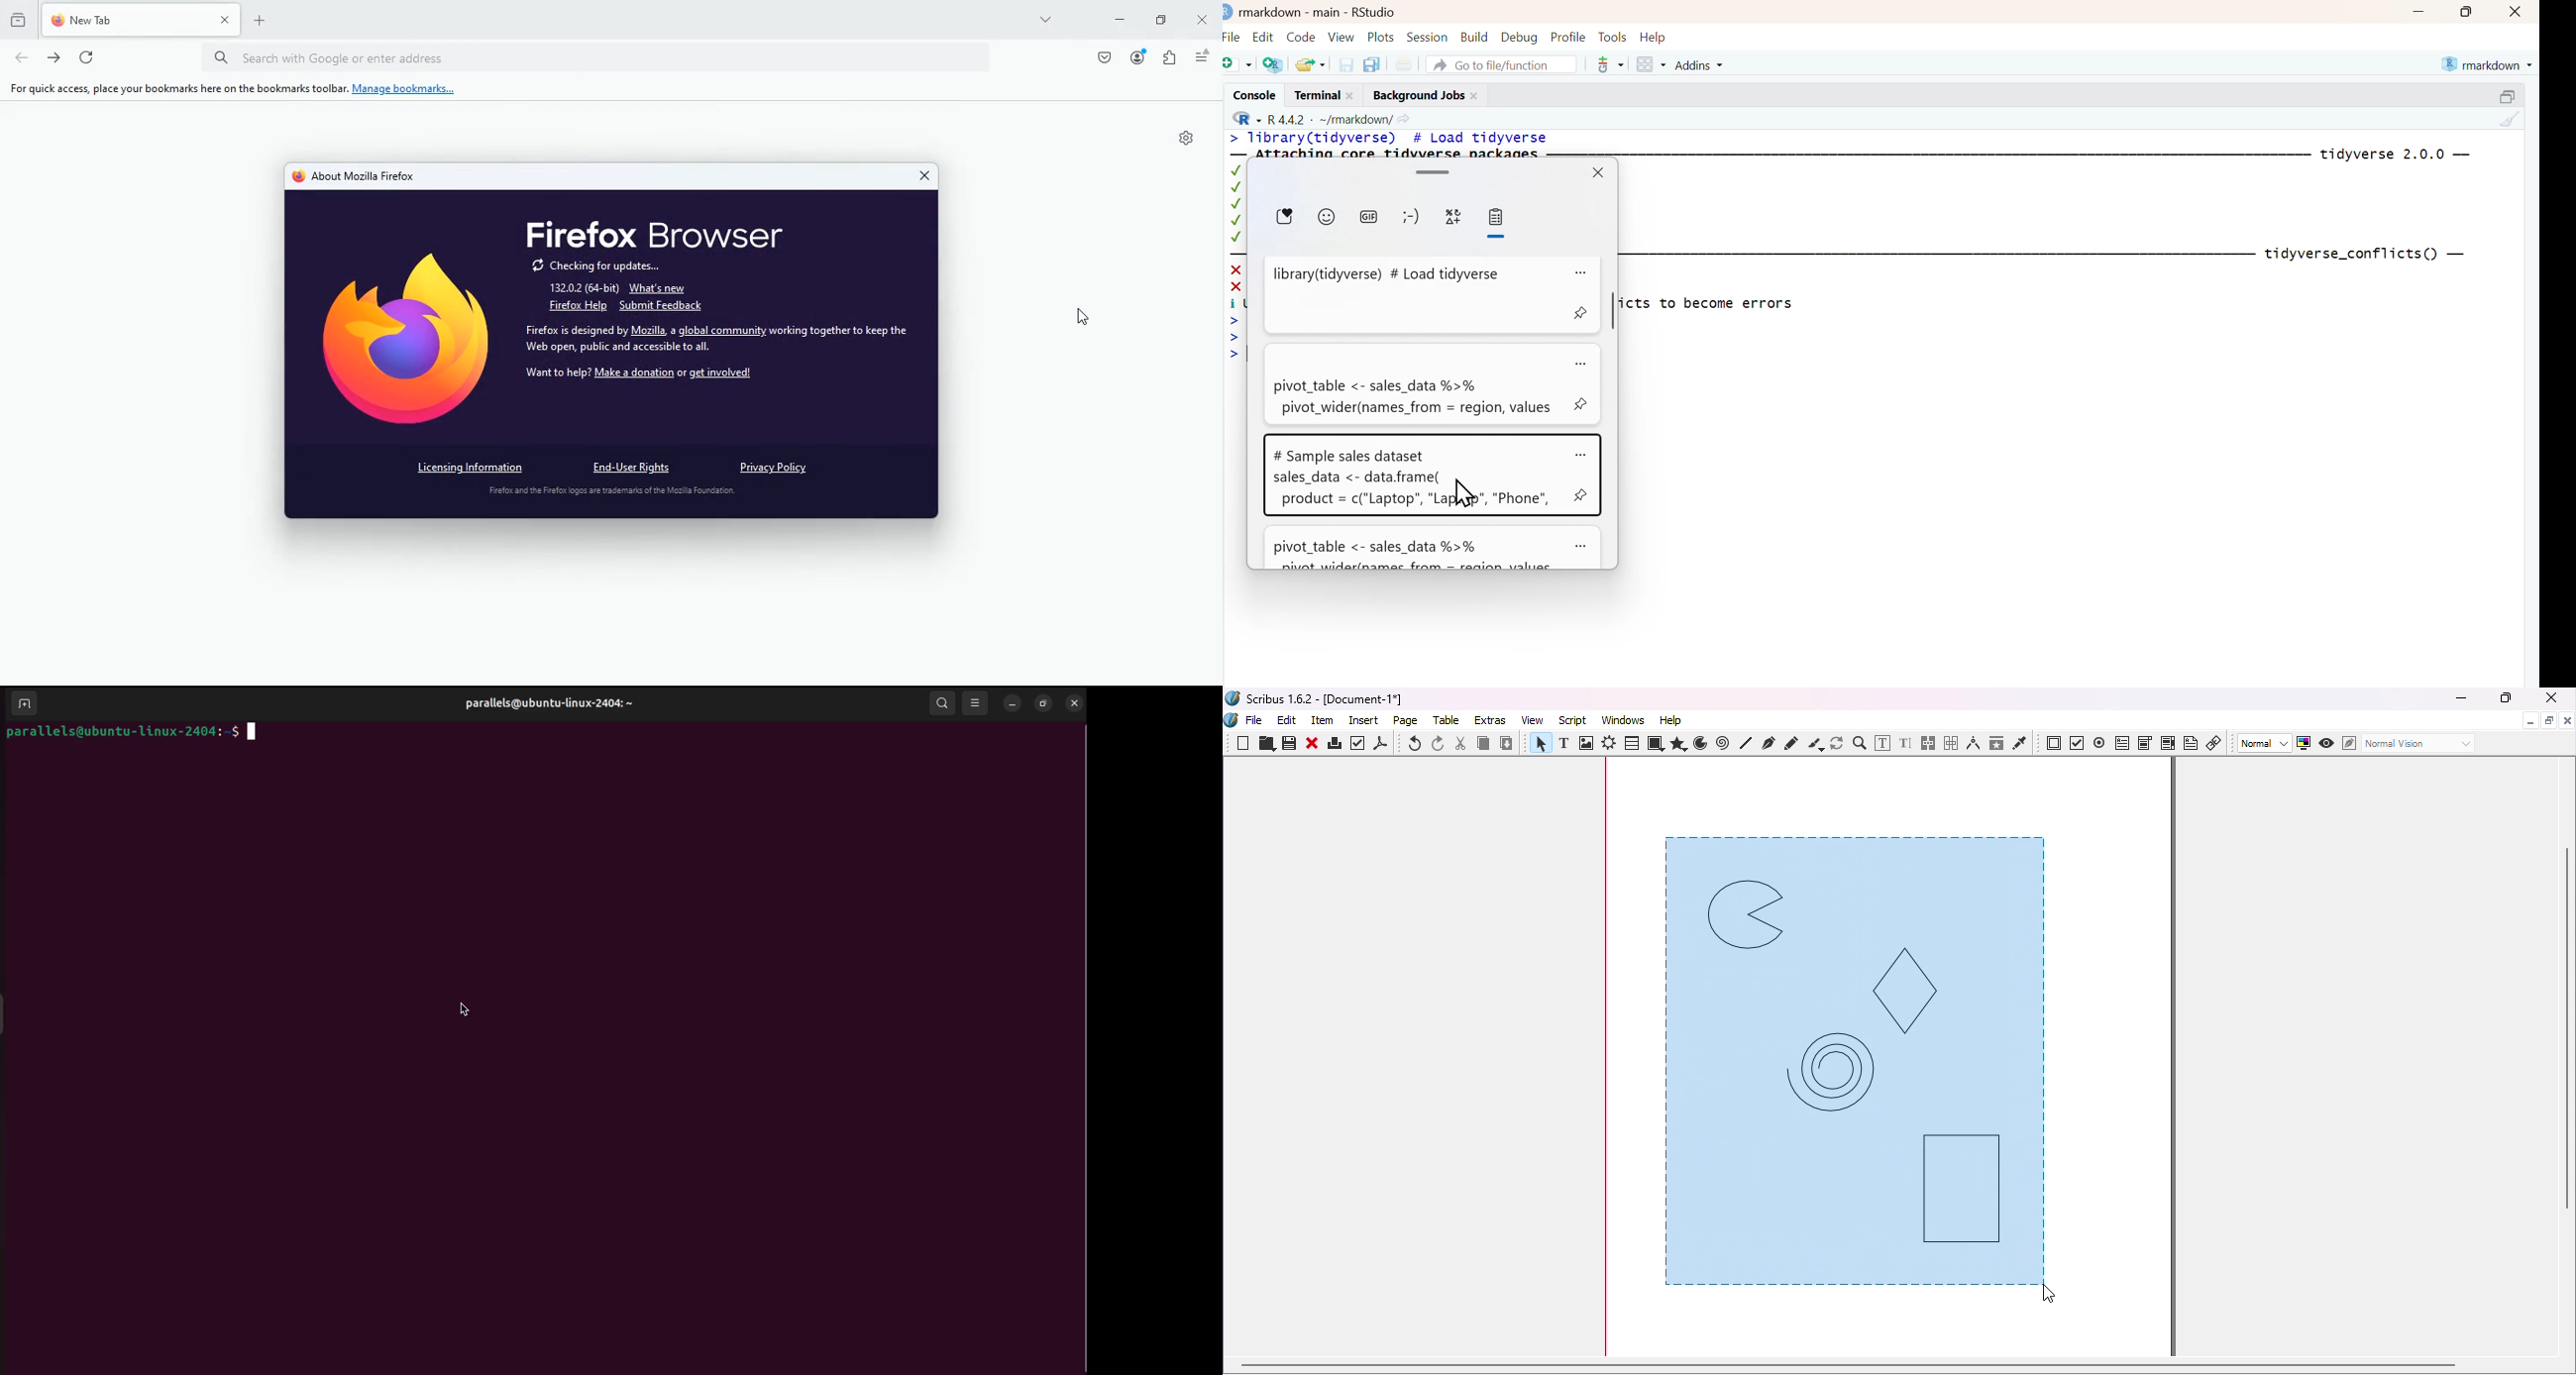  I want to click on Close document, so click(2567, 721).